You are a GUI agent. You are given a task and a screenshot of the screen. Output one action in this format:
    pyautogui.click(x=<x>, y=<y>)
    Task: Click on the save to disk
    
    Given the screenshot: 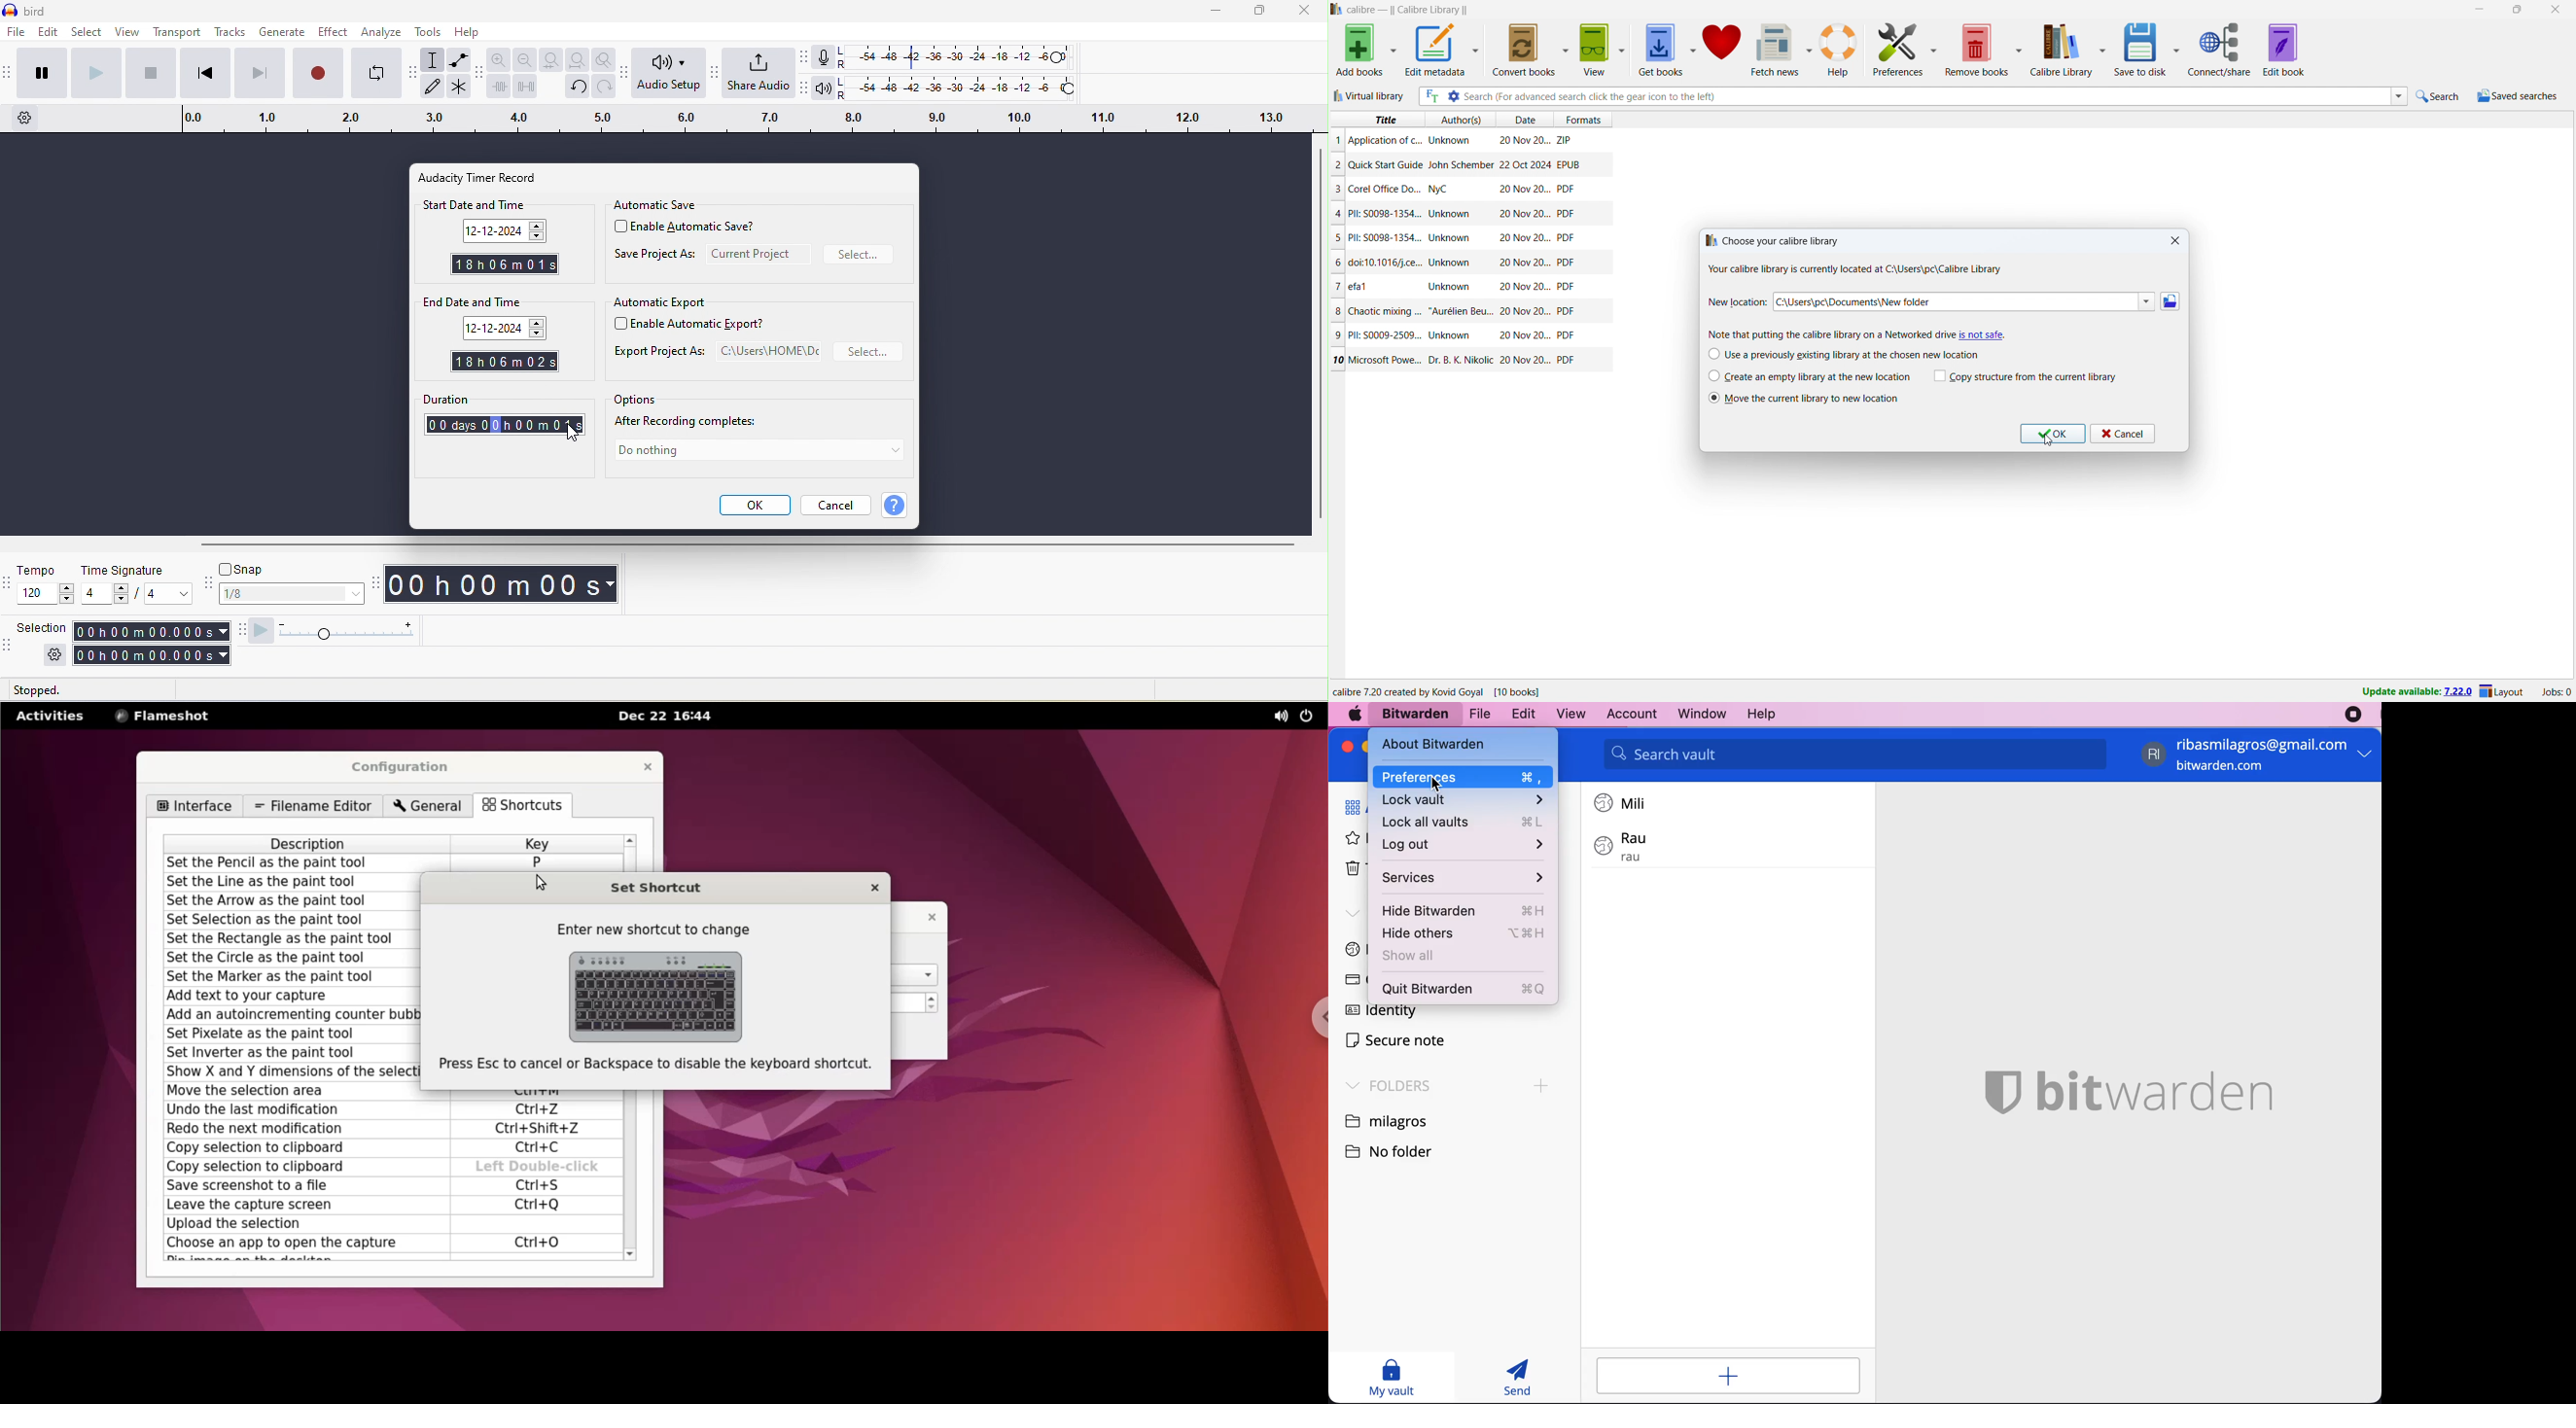 What is the action you would take?
    pyautogui.click(x=2143, y=49)
    